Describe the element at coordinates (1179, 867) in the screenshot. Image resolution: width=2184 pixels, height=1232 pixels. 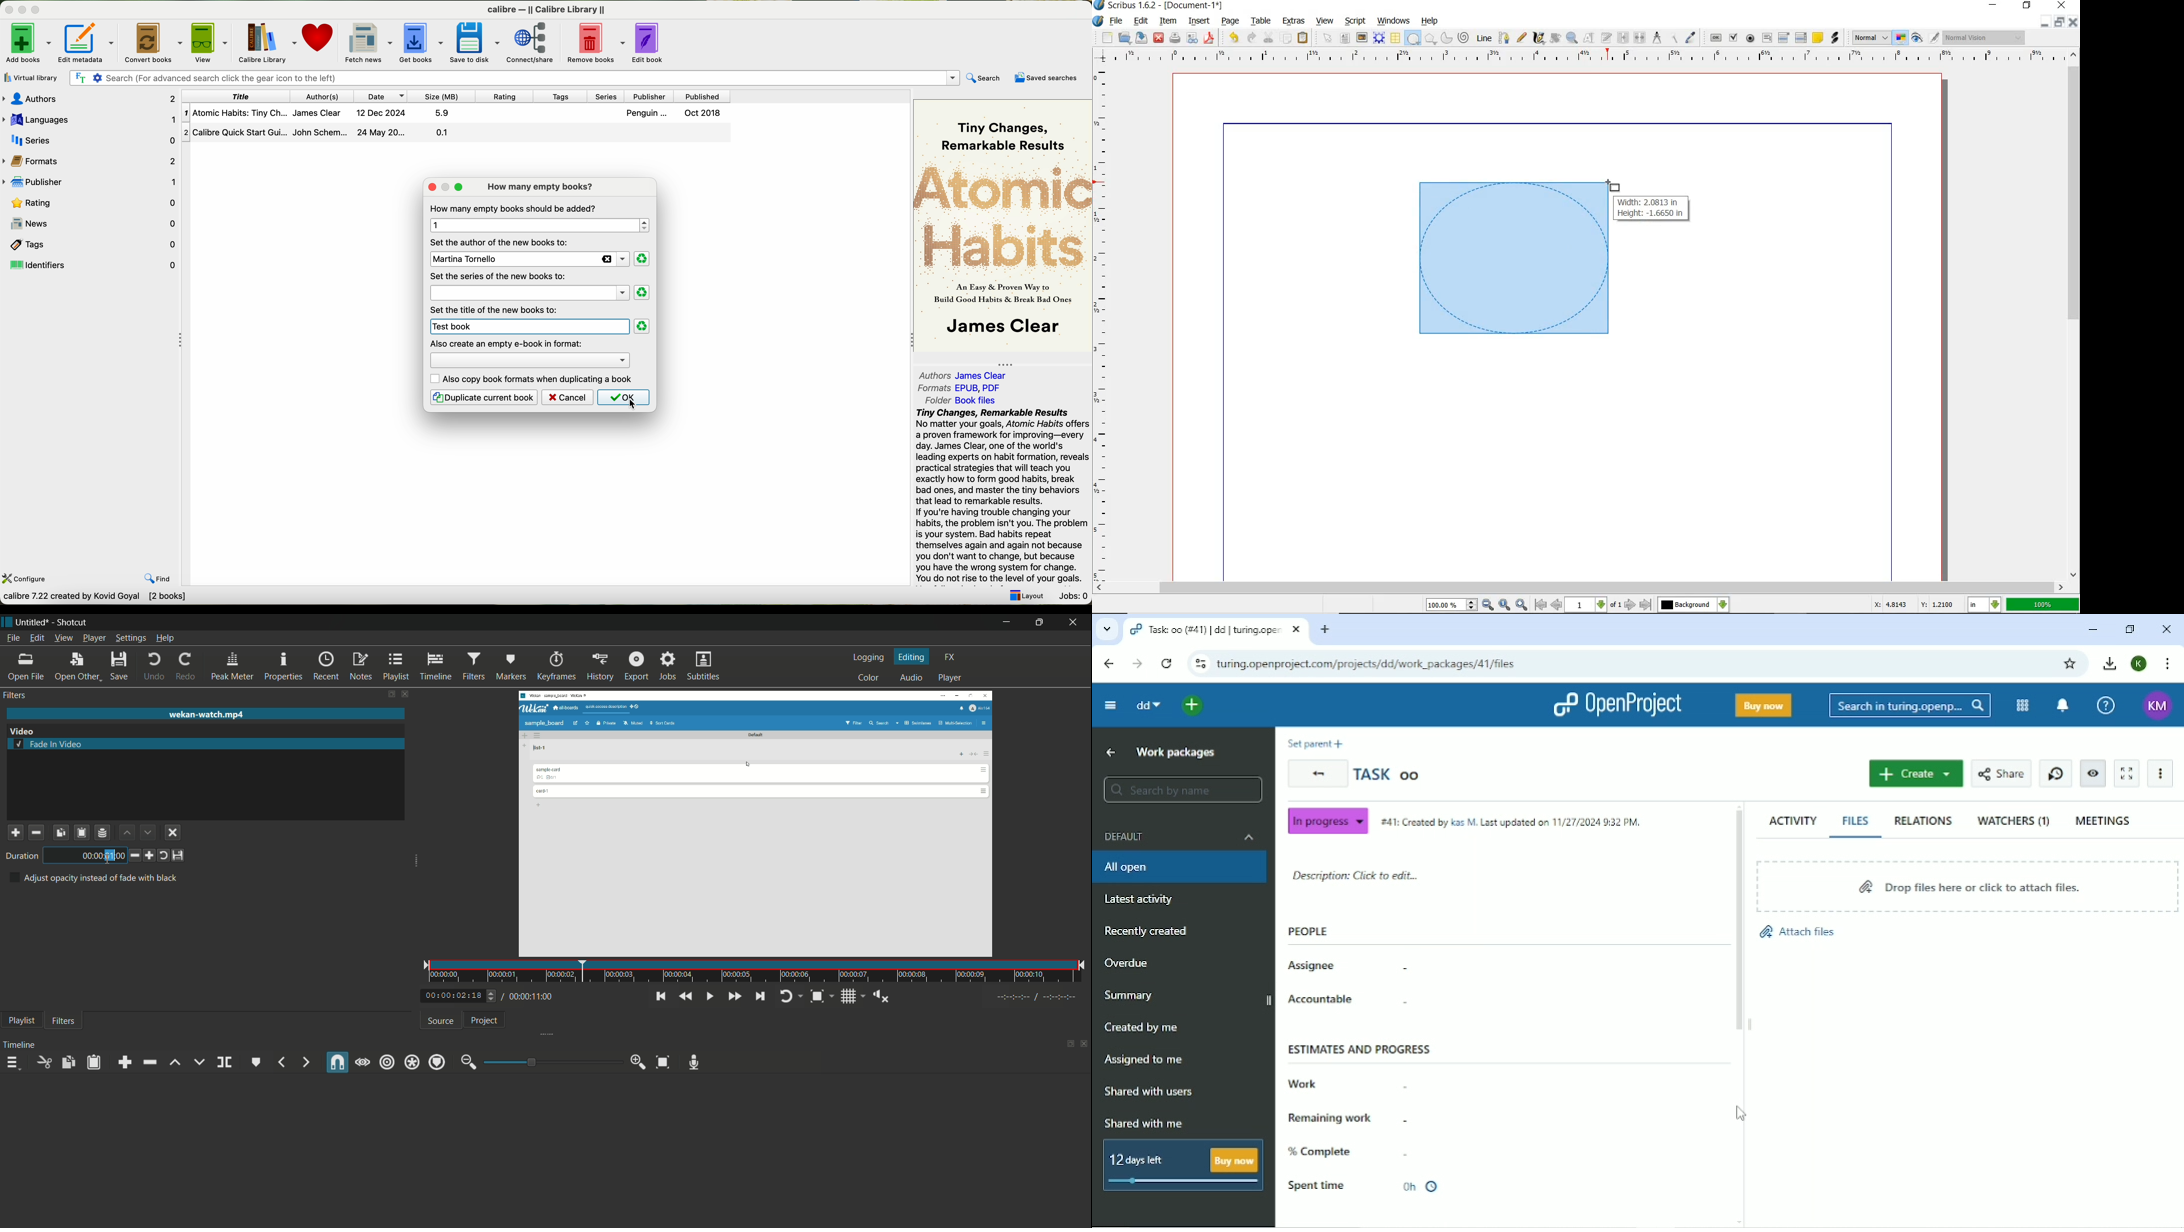
I see `All open` at that location.